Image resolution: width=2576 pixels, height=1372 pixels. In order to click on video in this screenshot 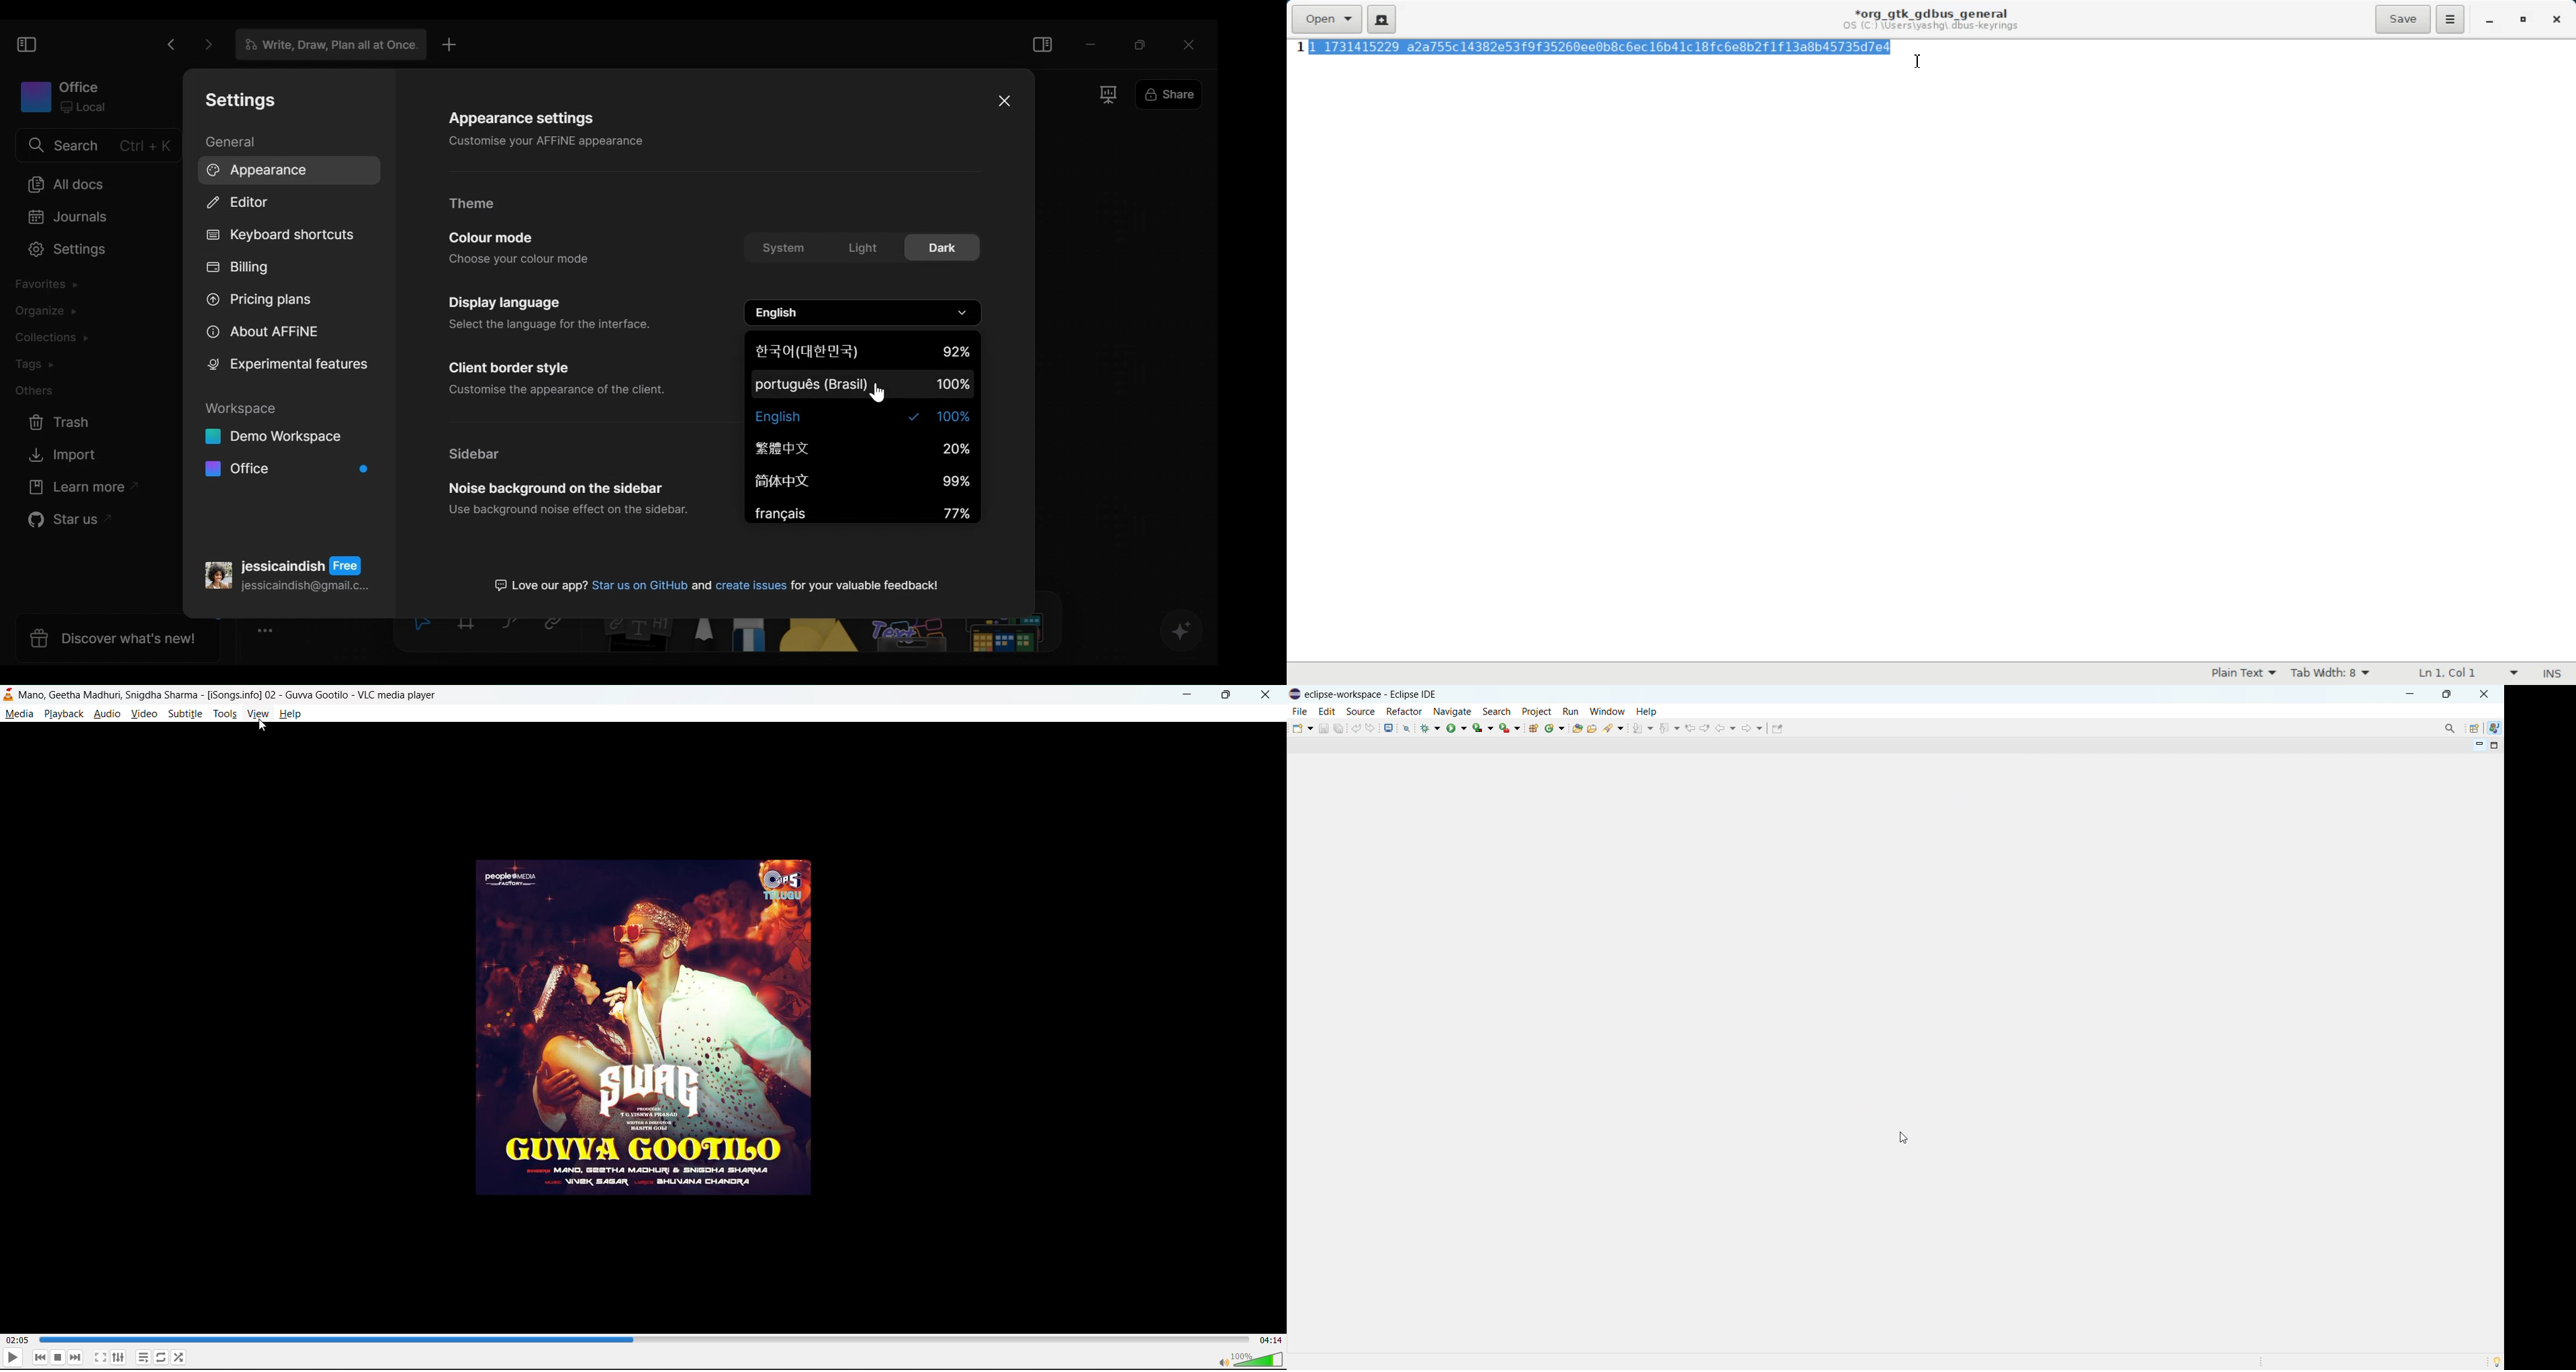, I will do `click(143, 713)`.